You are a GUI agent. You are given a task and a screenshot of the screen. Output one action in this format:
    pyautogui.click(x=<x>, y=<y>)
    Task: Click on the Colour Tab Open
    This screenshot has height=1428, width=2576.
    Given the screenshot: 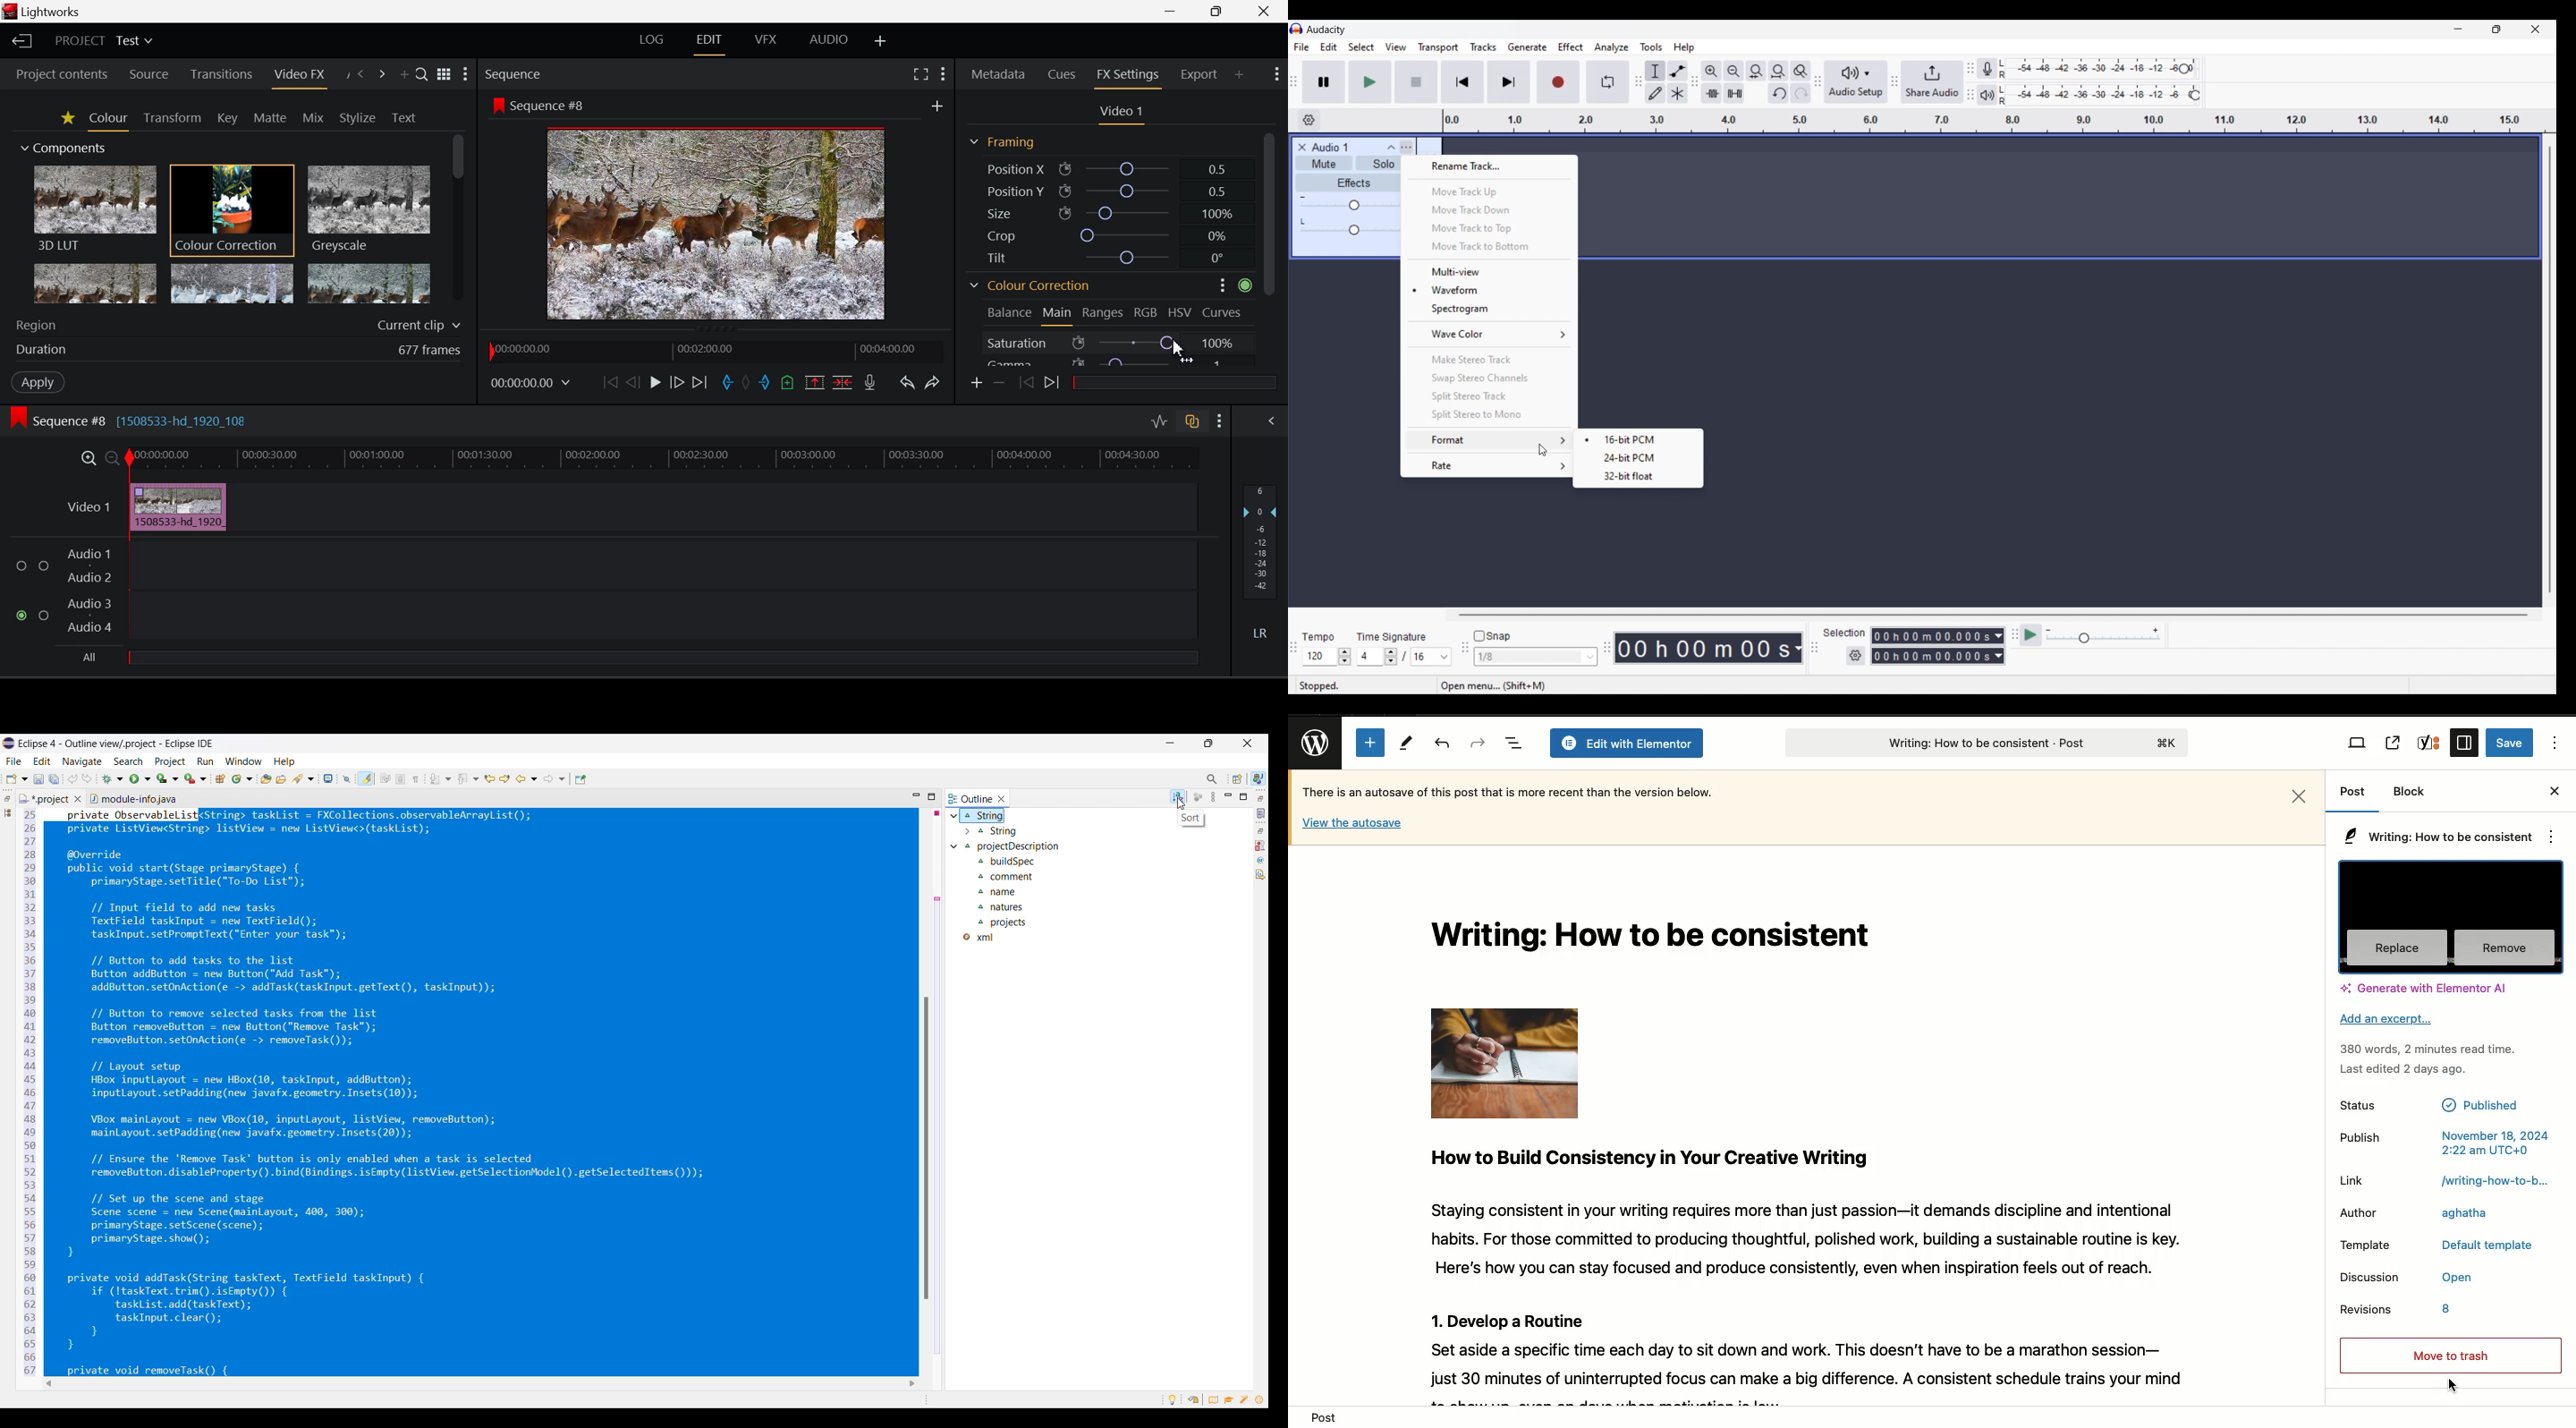 What is the action you would take?
    pyautogui.click(x=108, y=119)
    